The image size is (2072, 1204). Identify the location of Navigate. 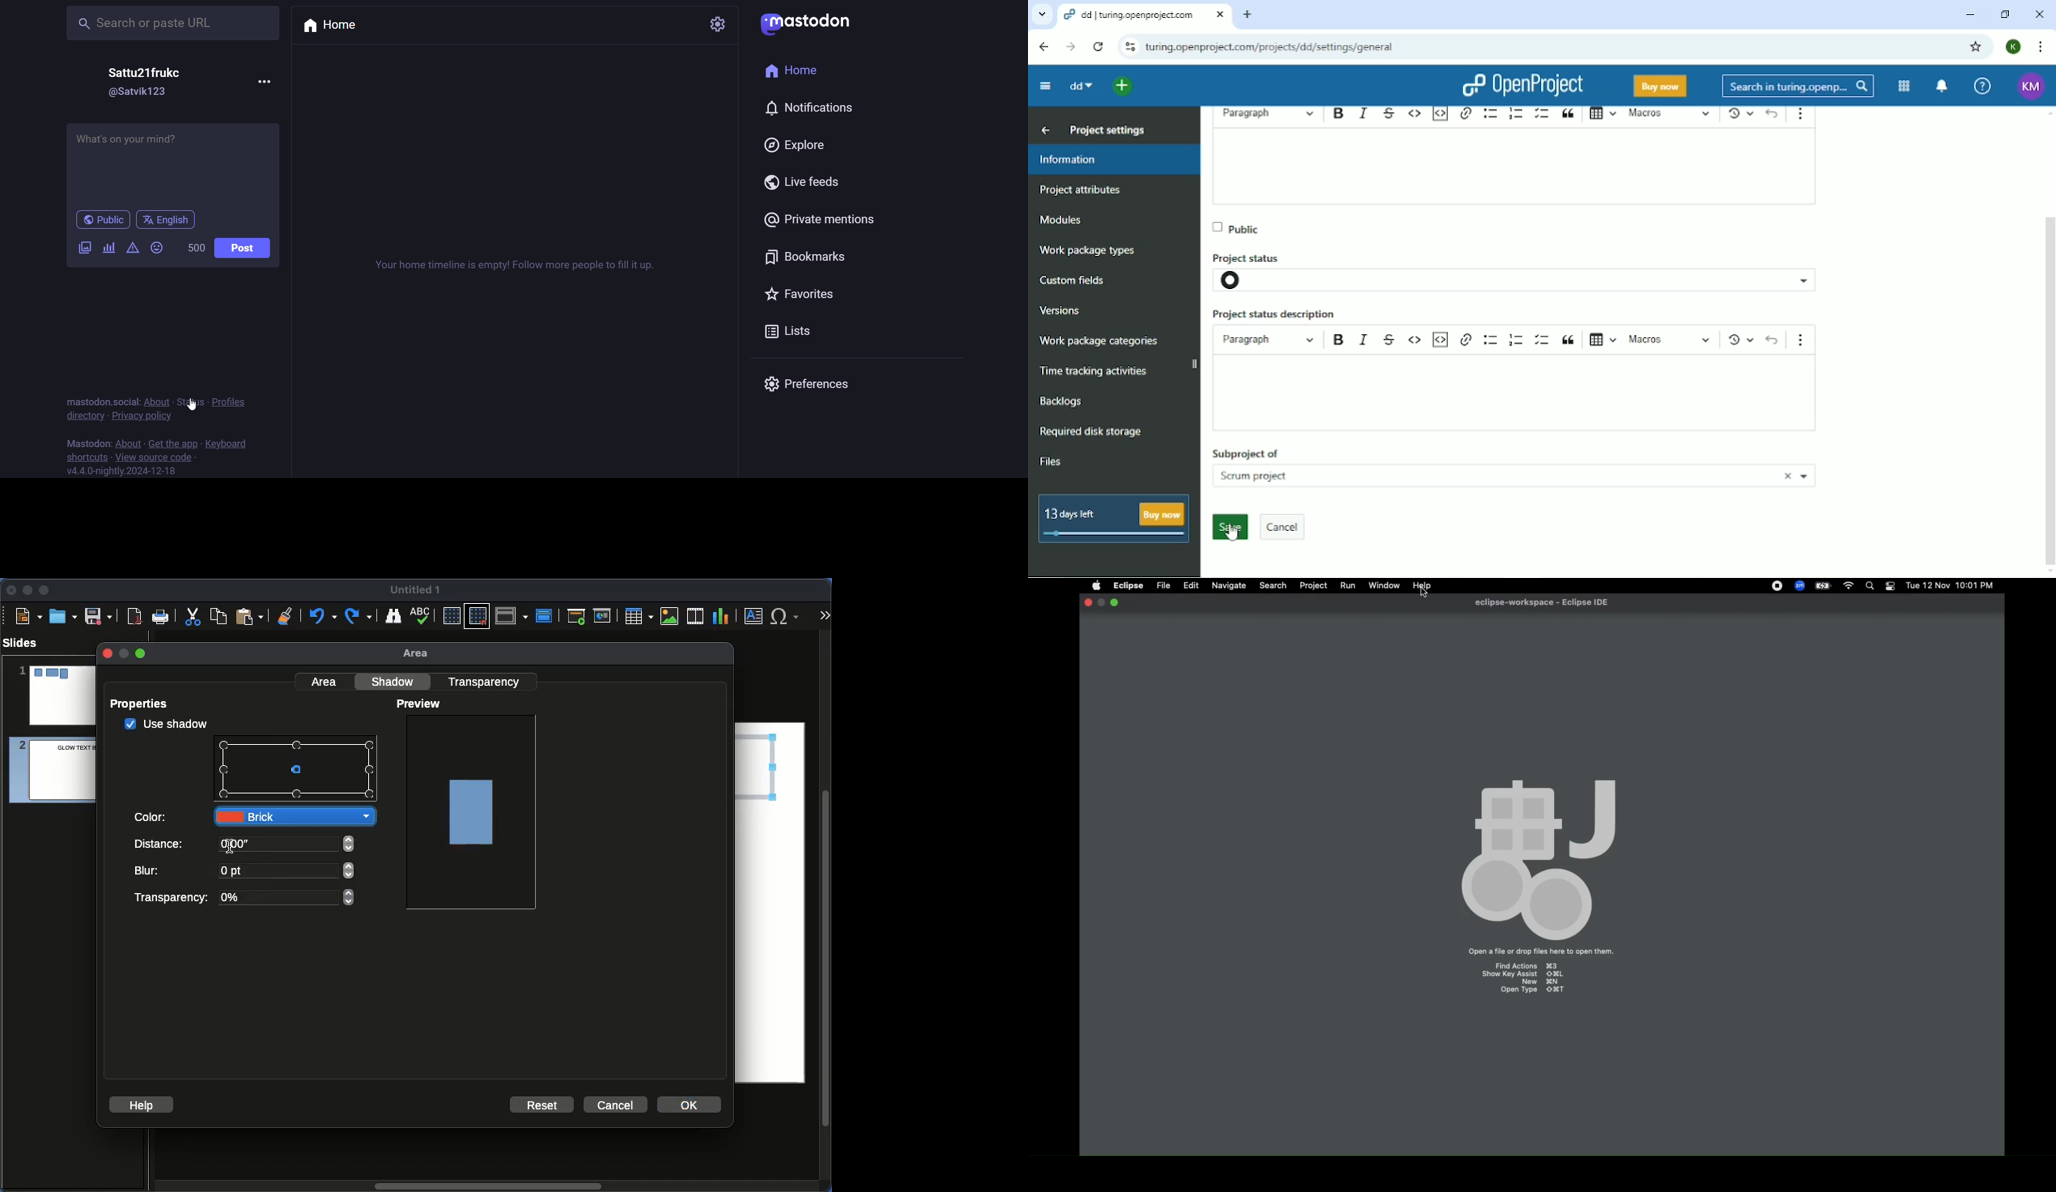
(1228, 586).